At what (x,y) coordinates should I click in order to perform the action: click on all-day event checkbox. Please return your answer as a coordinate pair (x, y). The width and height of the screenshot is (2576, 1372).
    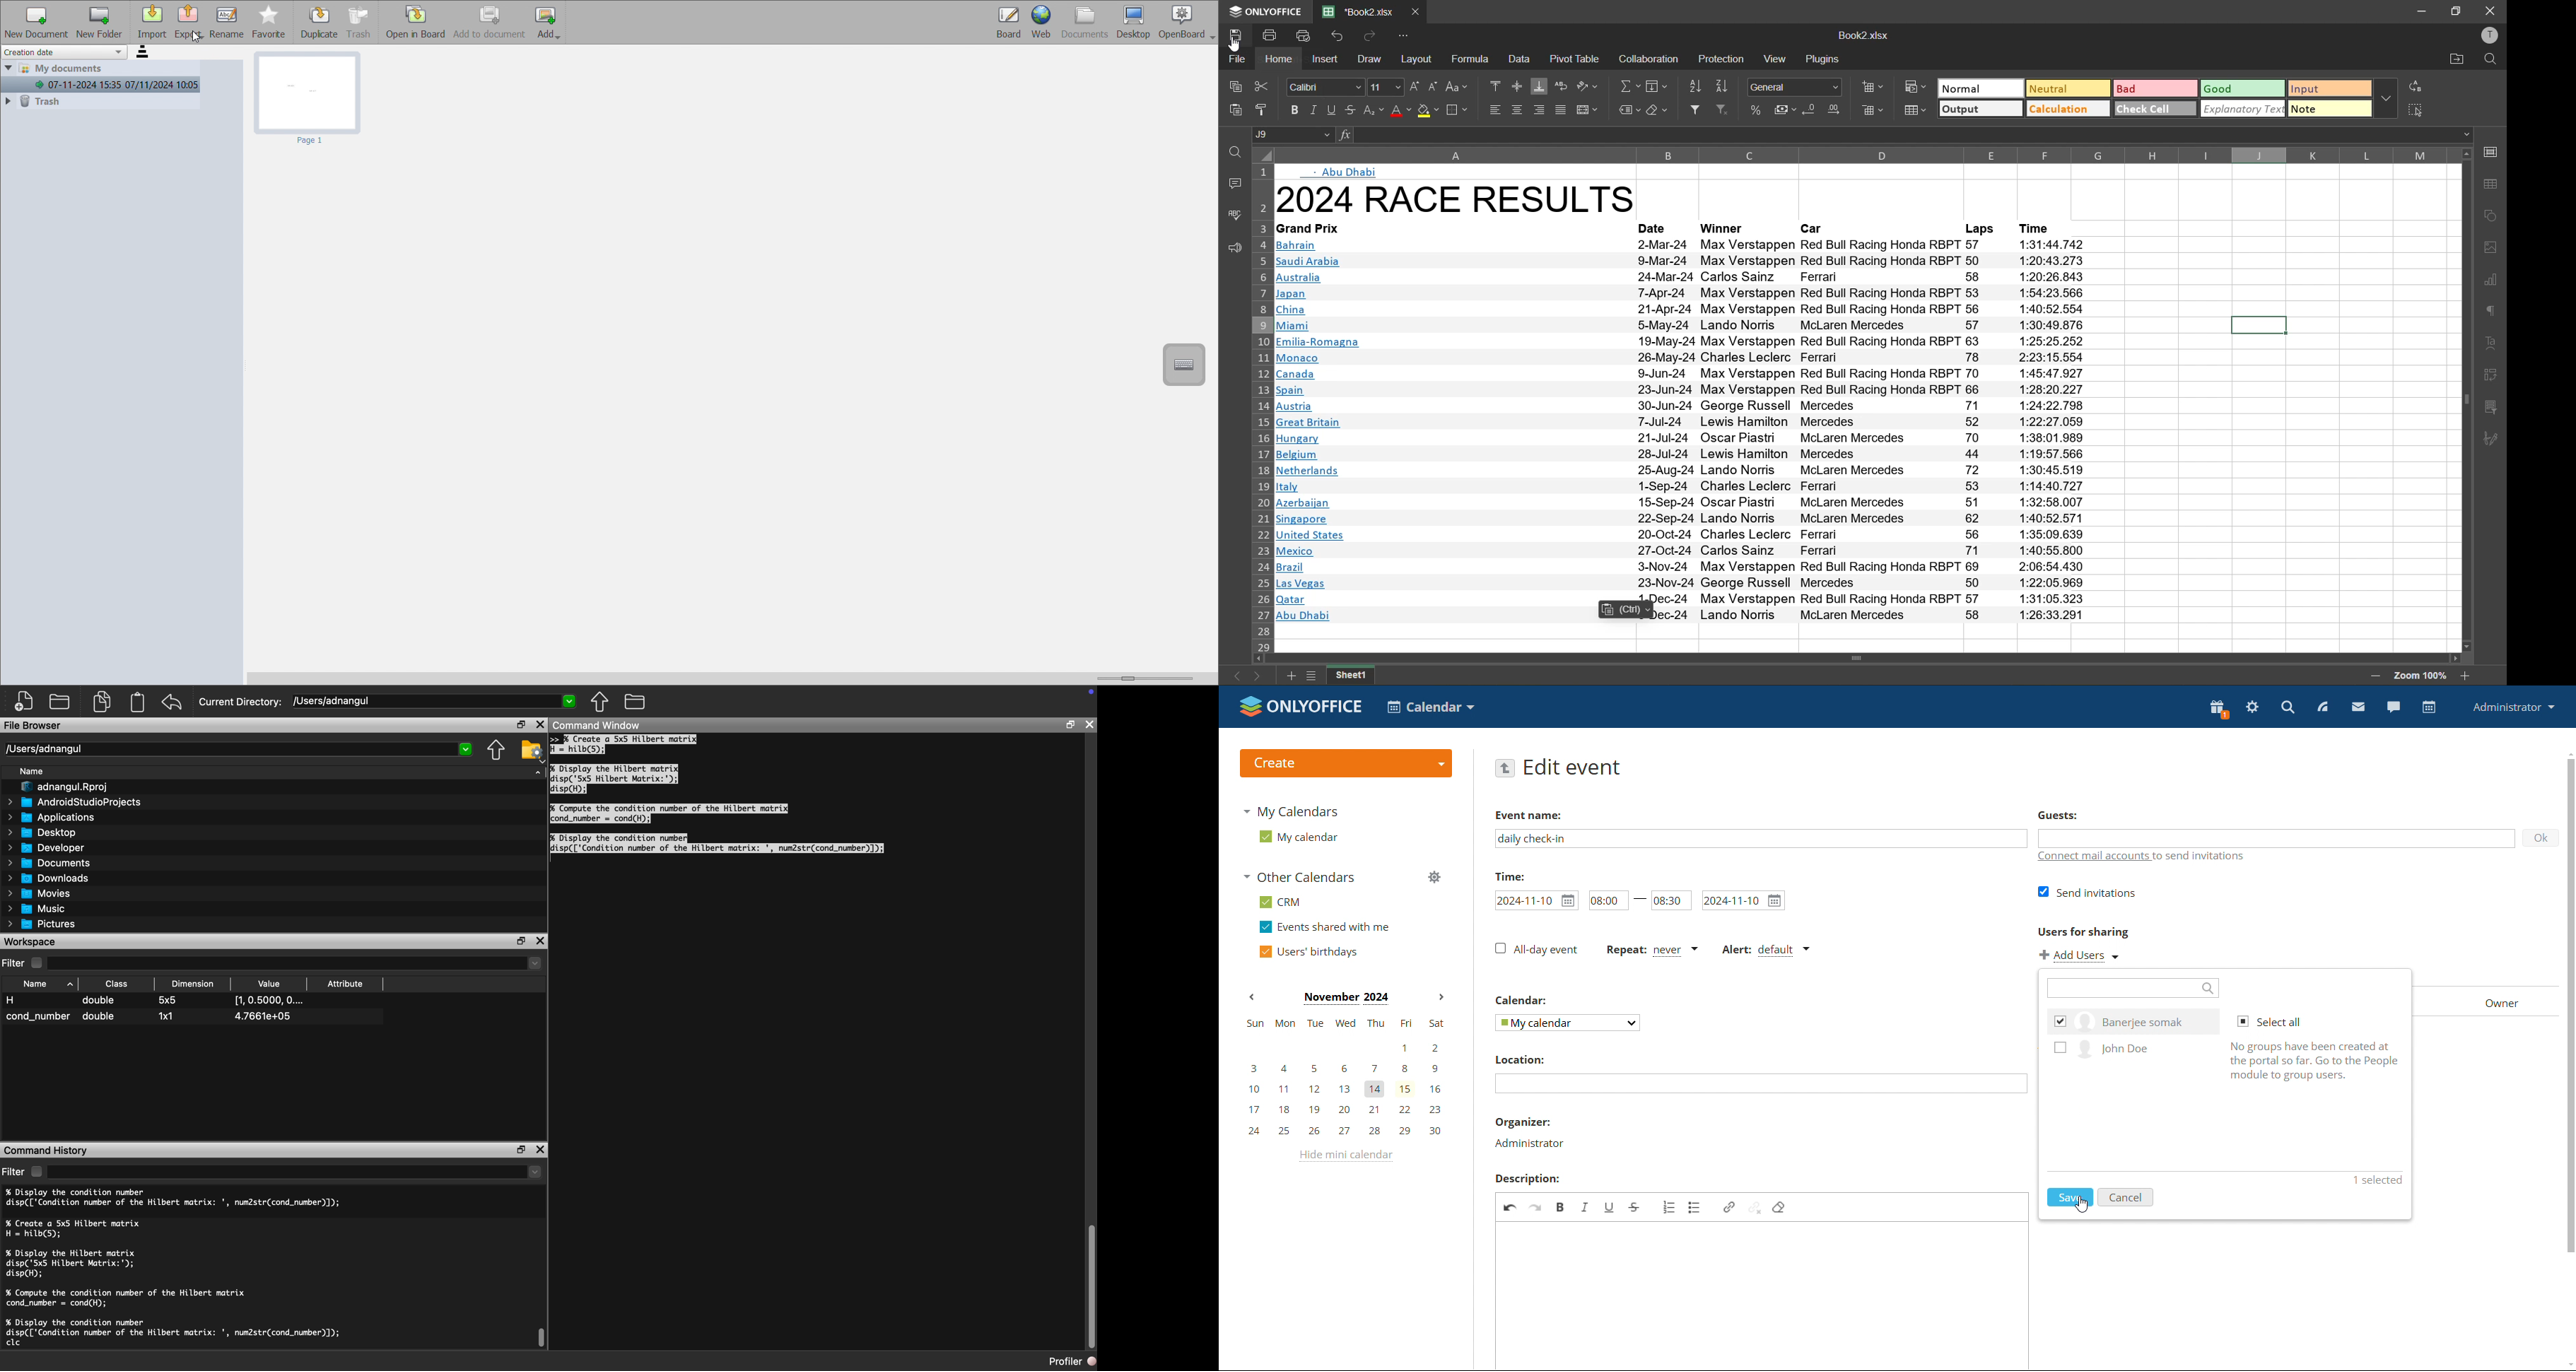
    Looking at the image, I should click on (1536, 949).